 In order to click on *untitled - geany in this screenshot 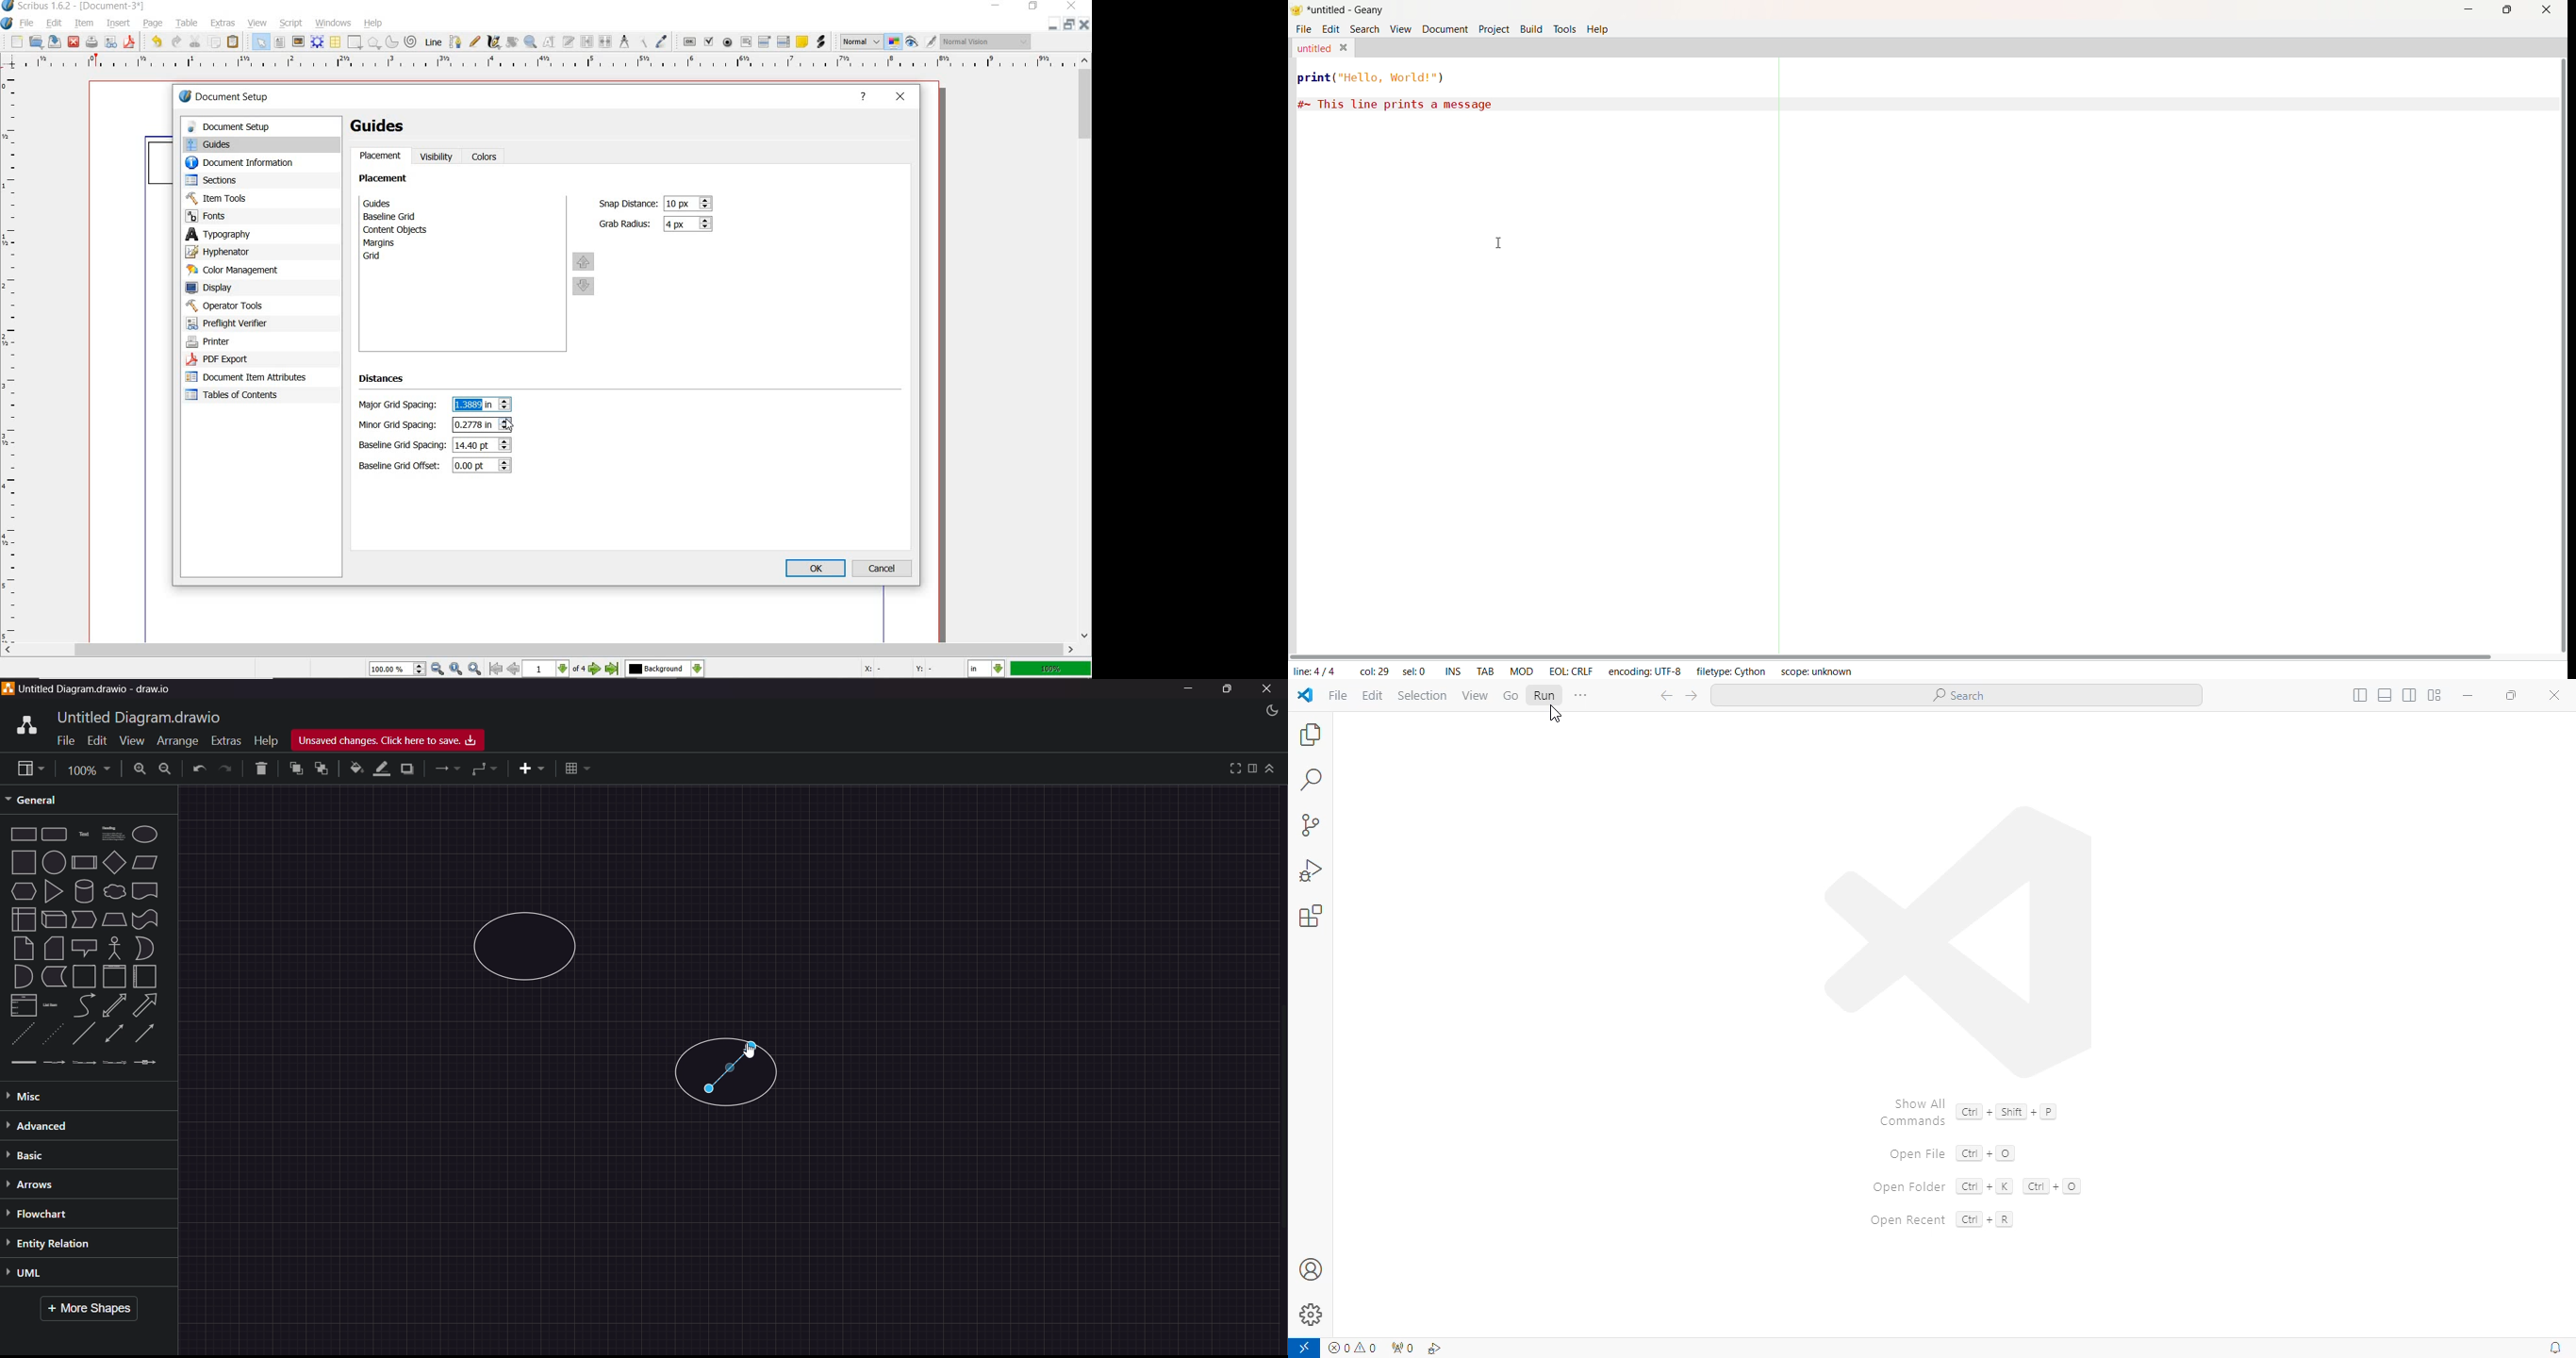, I will do `click(1352, 10)`.